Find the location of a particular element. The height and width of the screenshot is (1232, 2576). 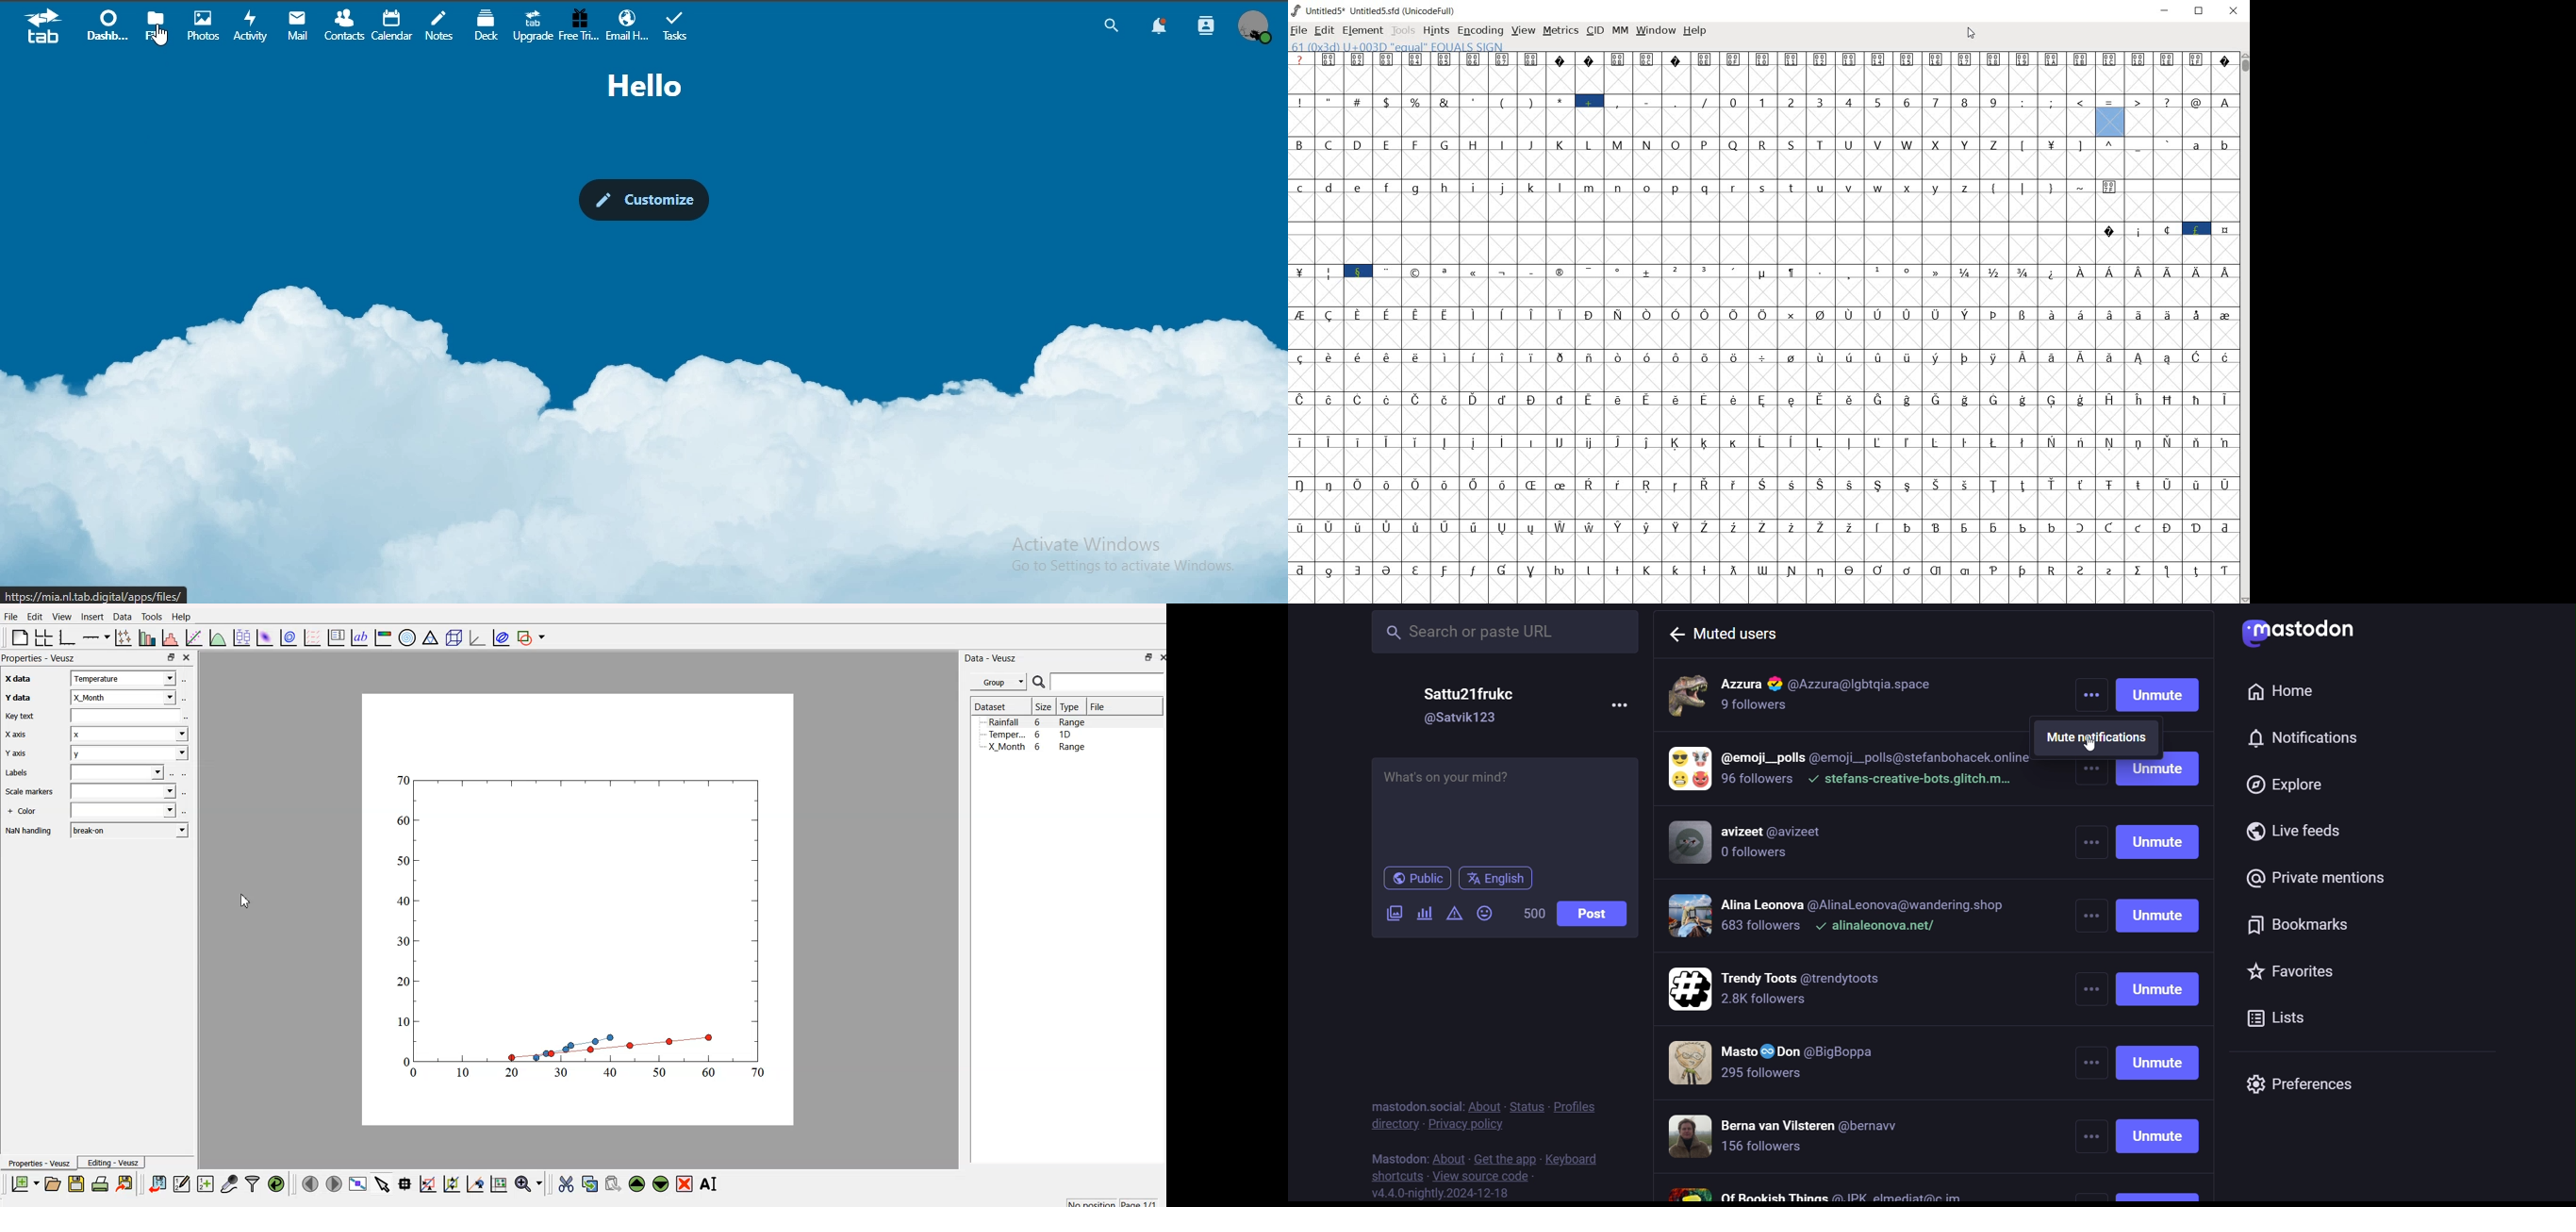

base graph is located at coordinates (68, 637).